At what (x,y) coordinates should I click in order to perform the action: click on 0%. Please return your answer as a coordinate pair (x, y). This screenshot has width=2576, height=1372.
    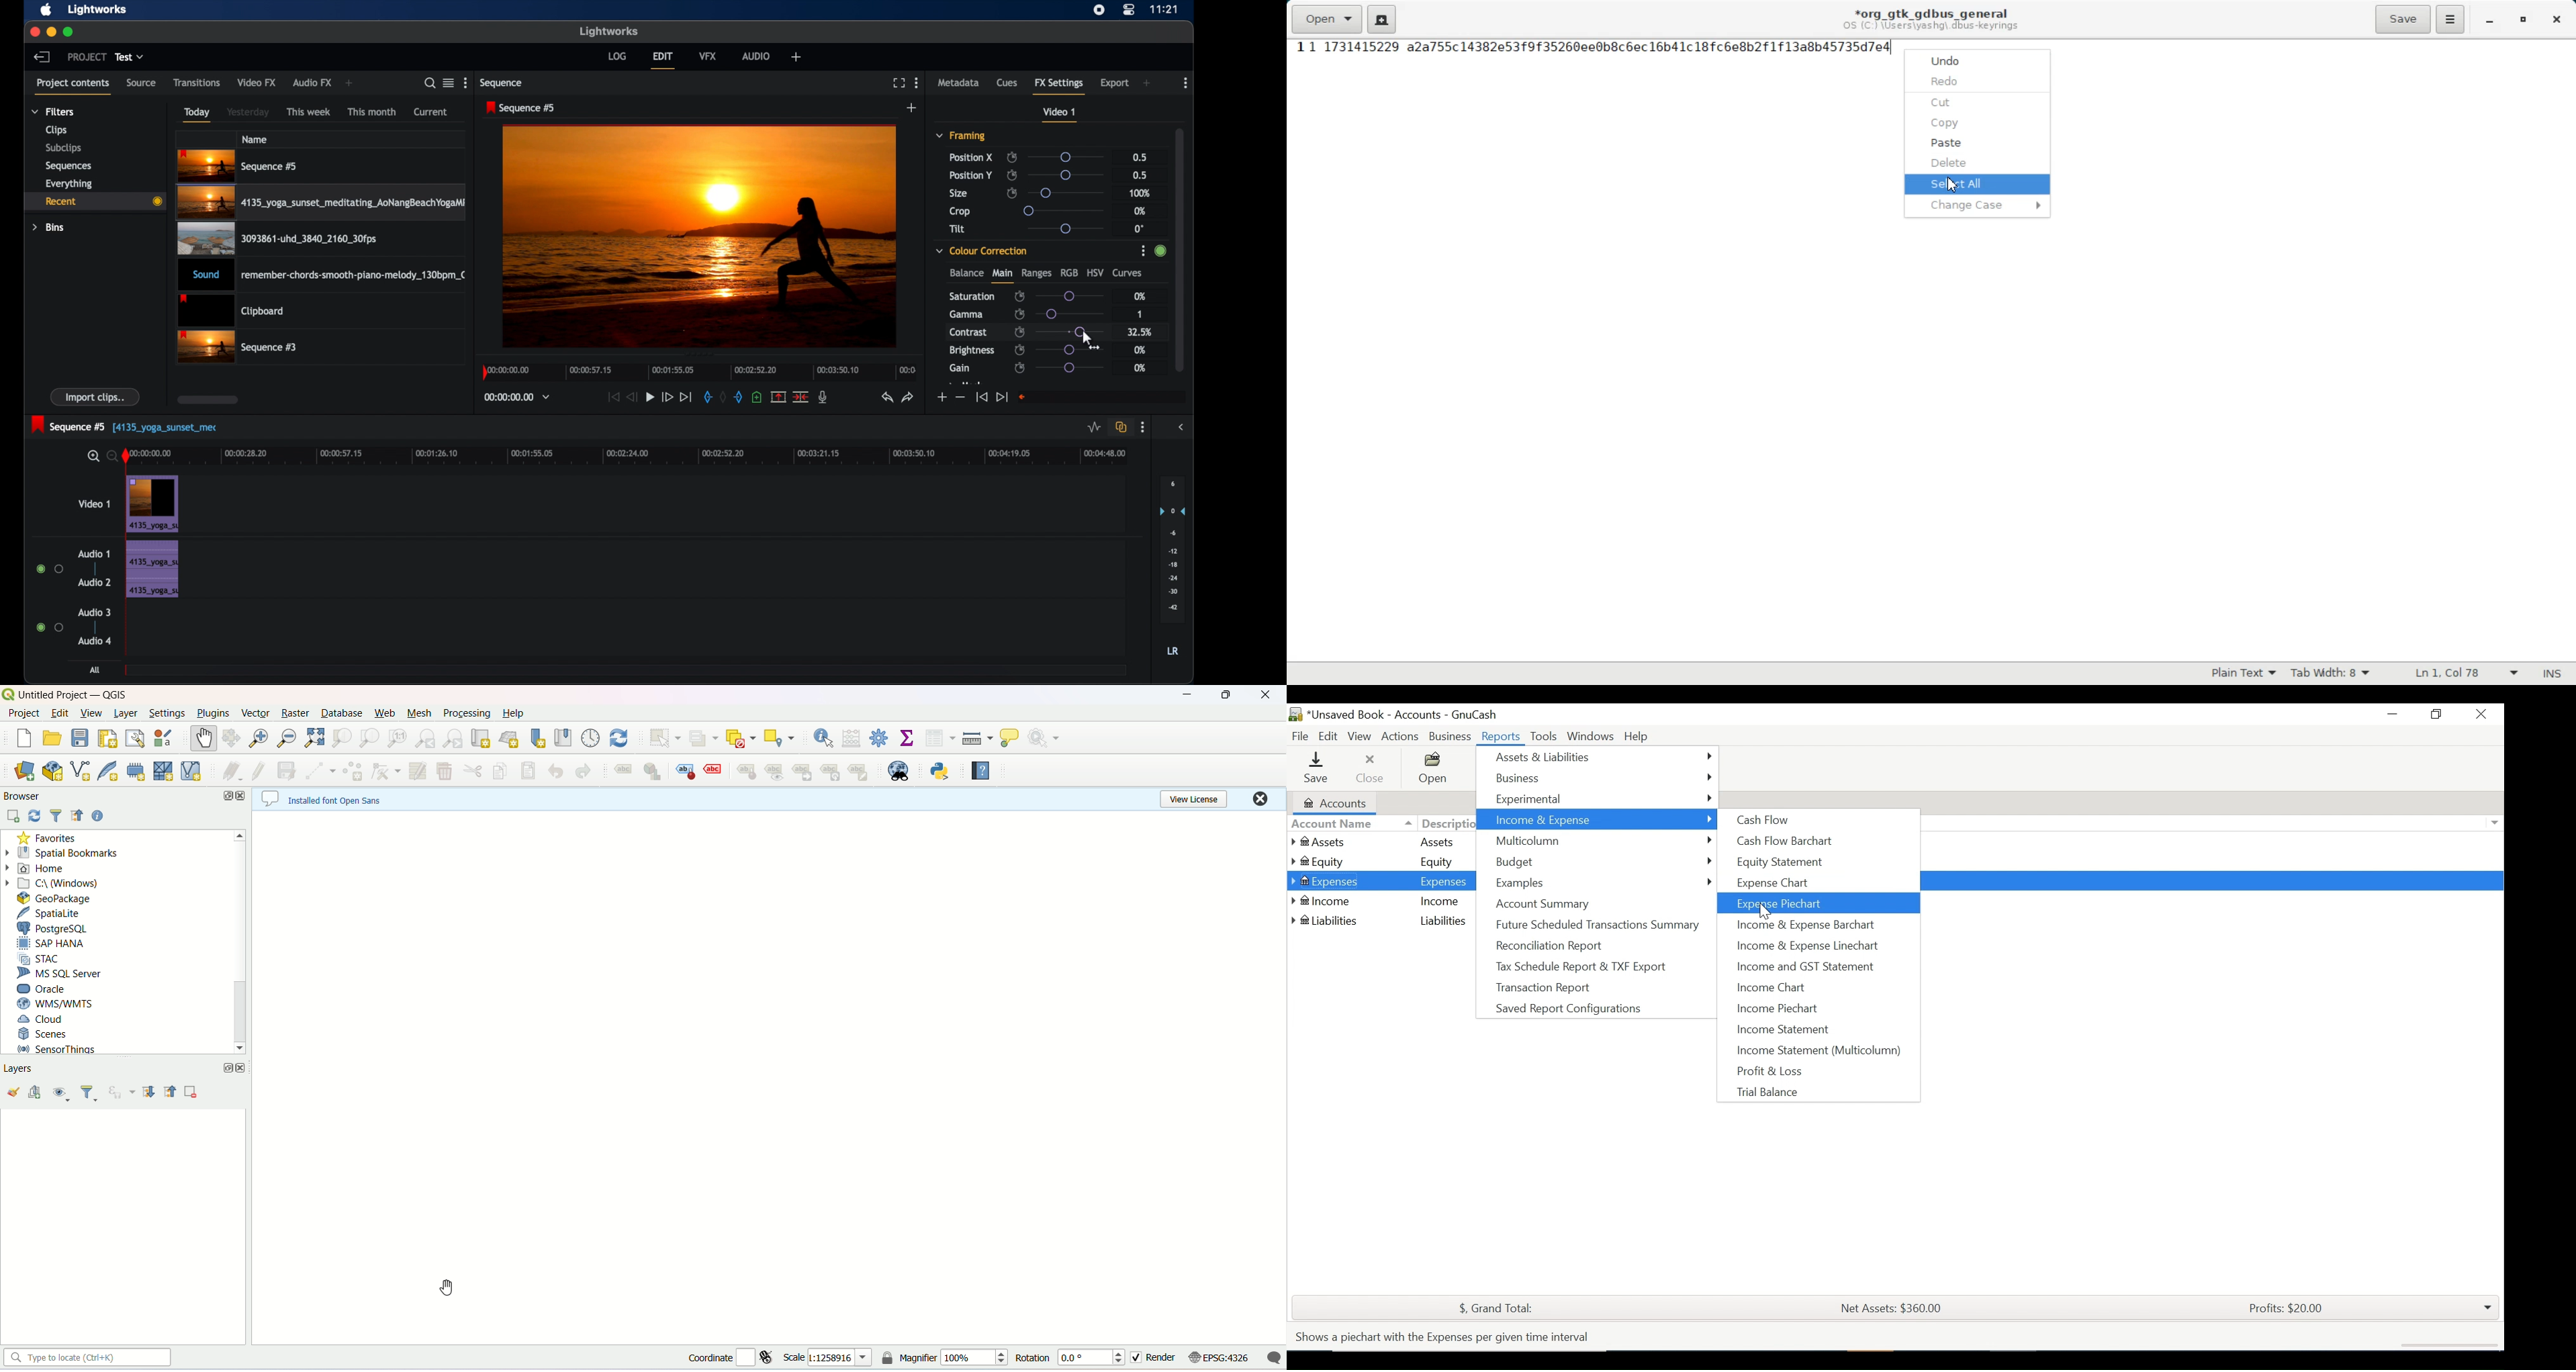
    Looking at the image, I should click on (1138, 211).